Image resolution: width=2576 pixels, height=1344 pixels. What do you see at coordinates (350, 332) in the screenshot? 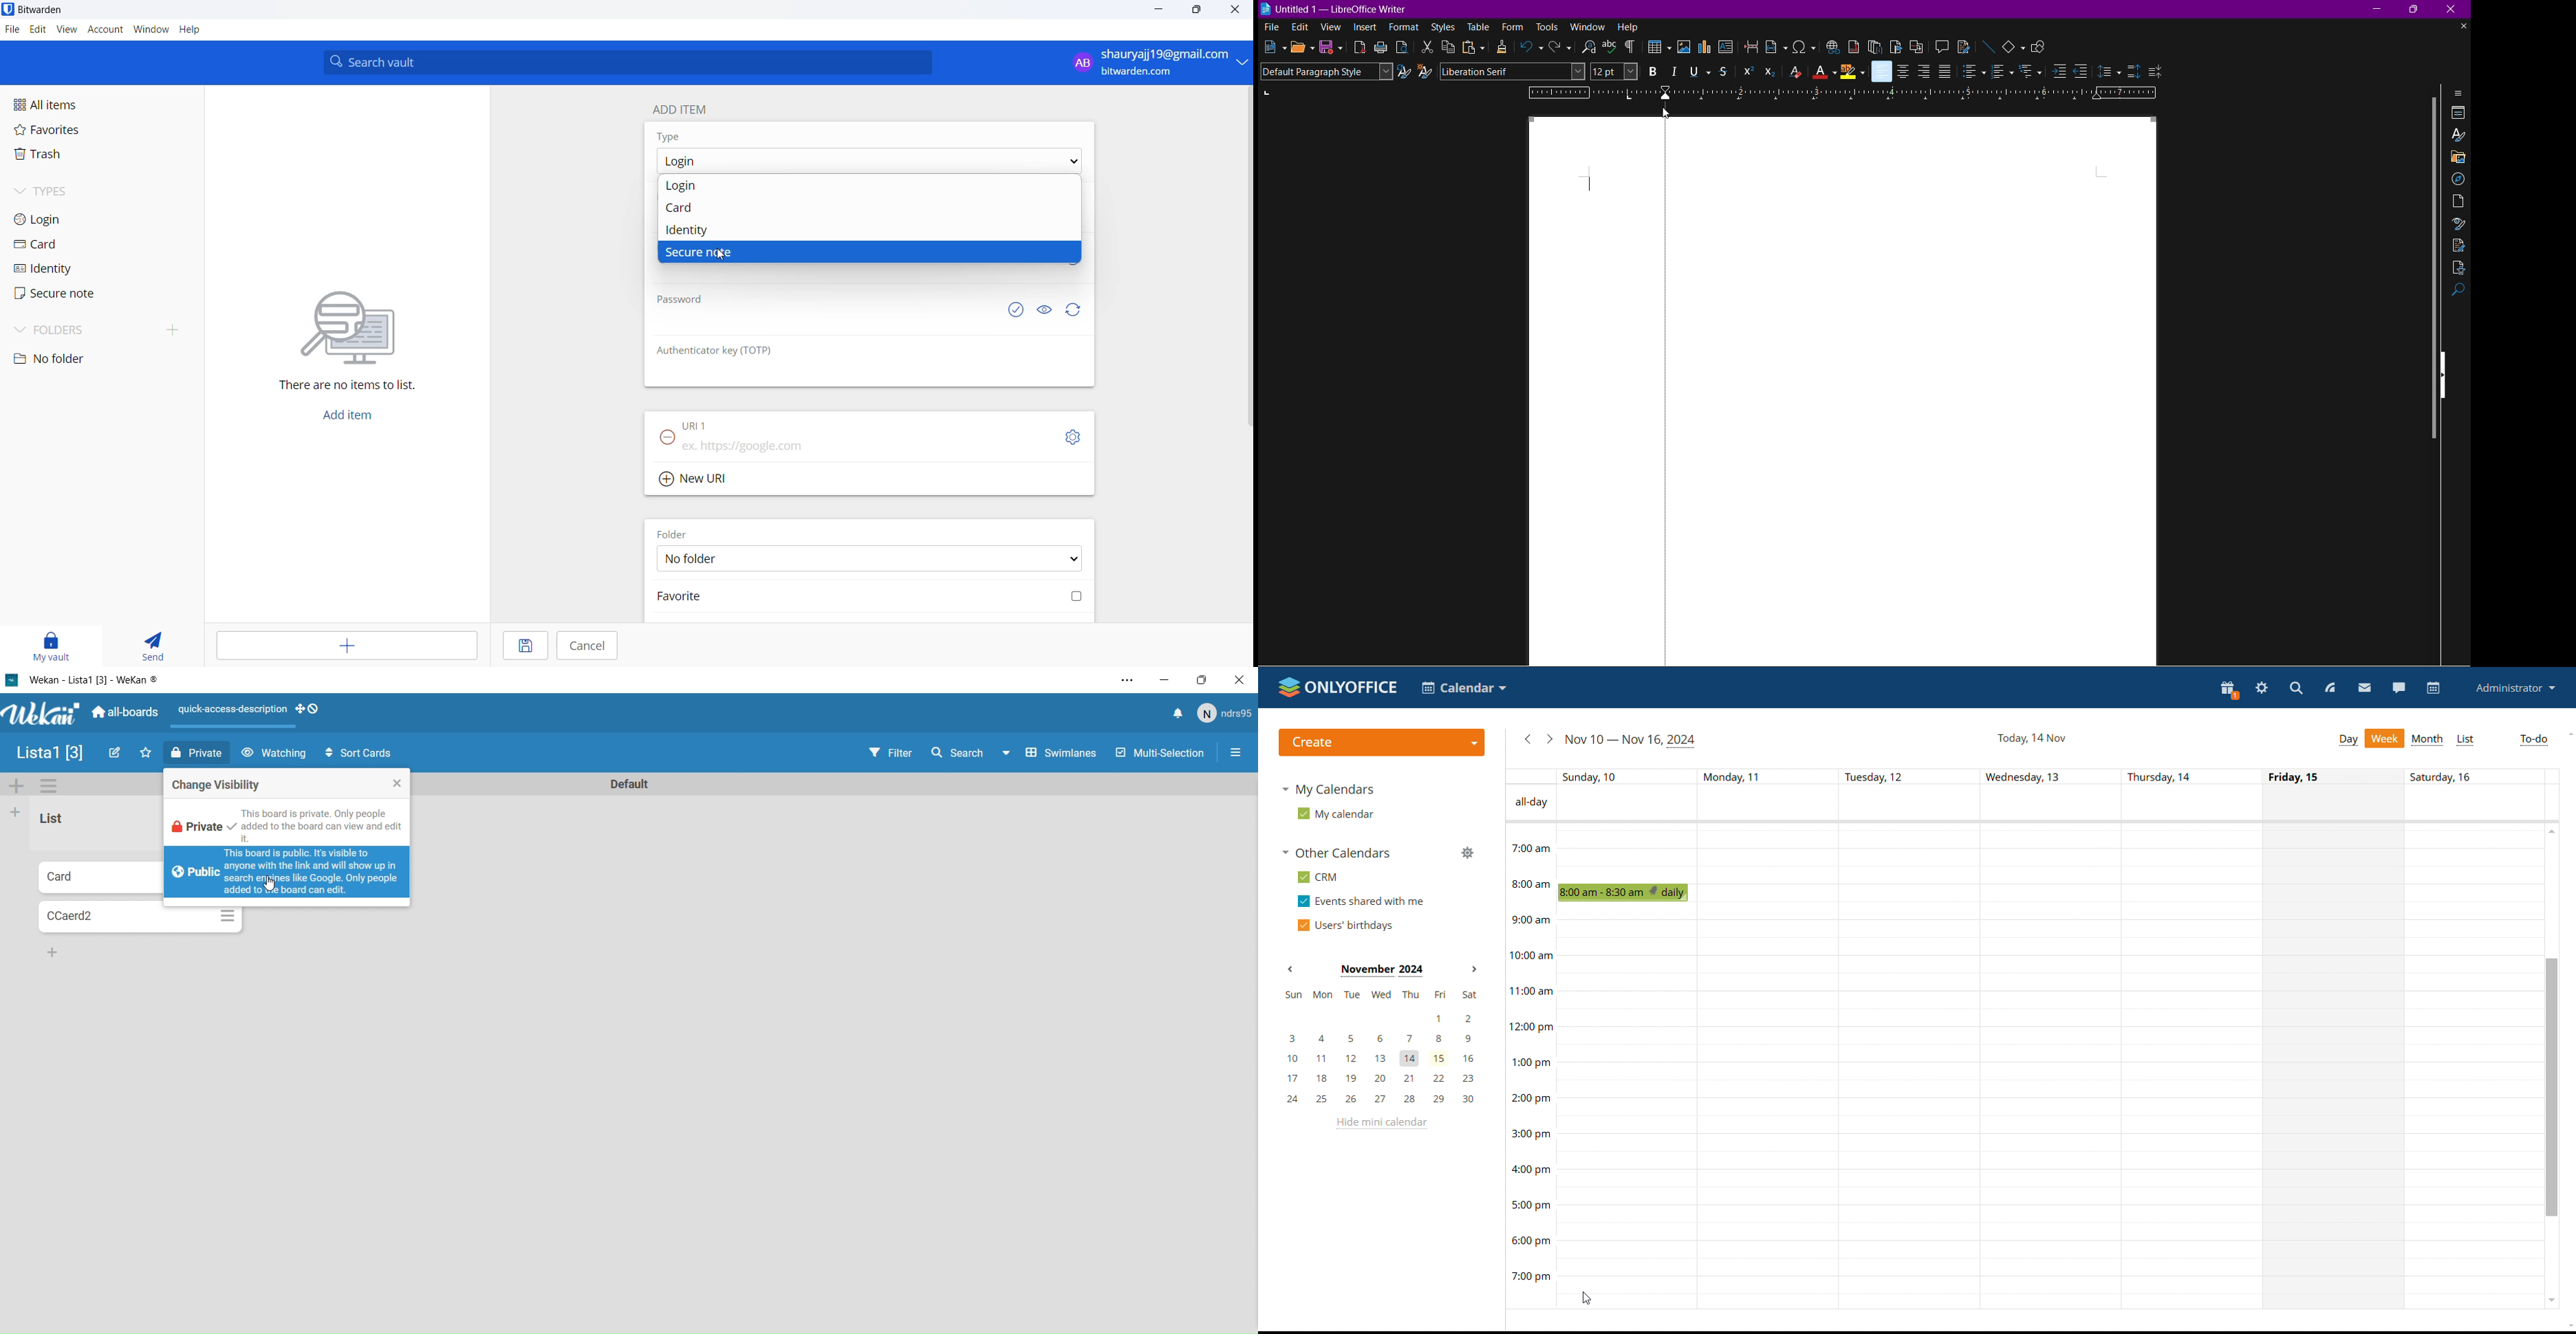
I see `graphic and text` at bounding box center [350, 332].